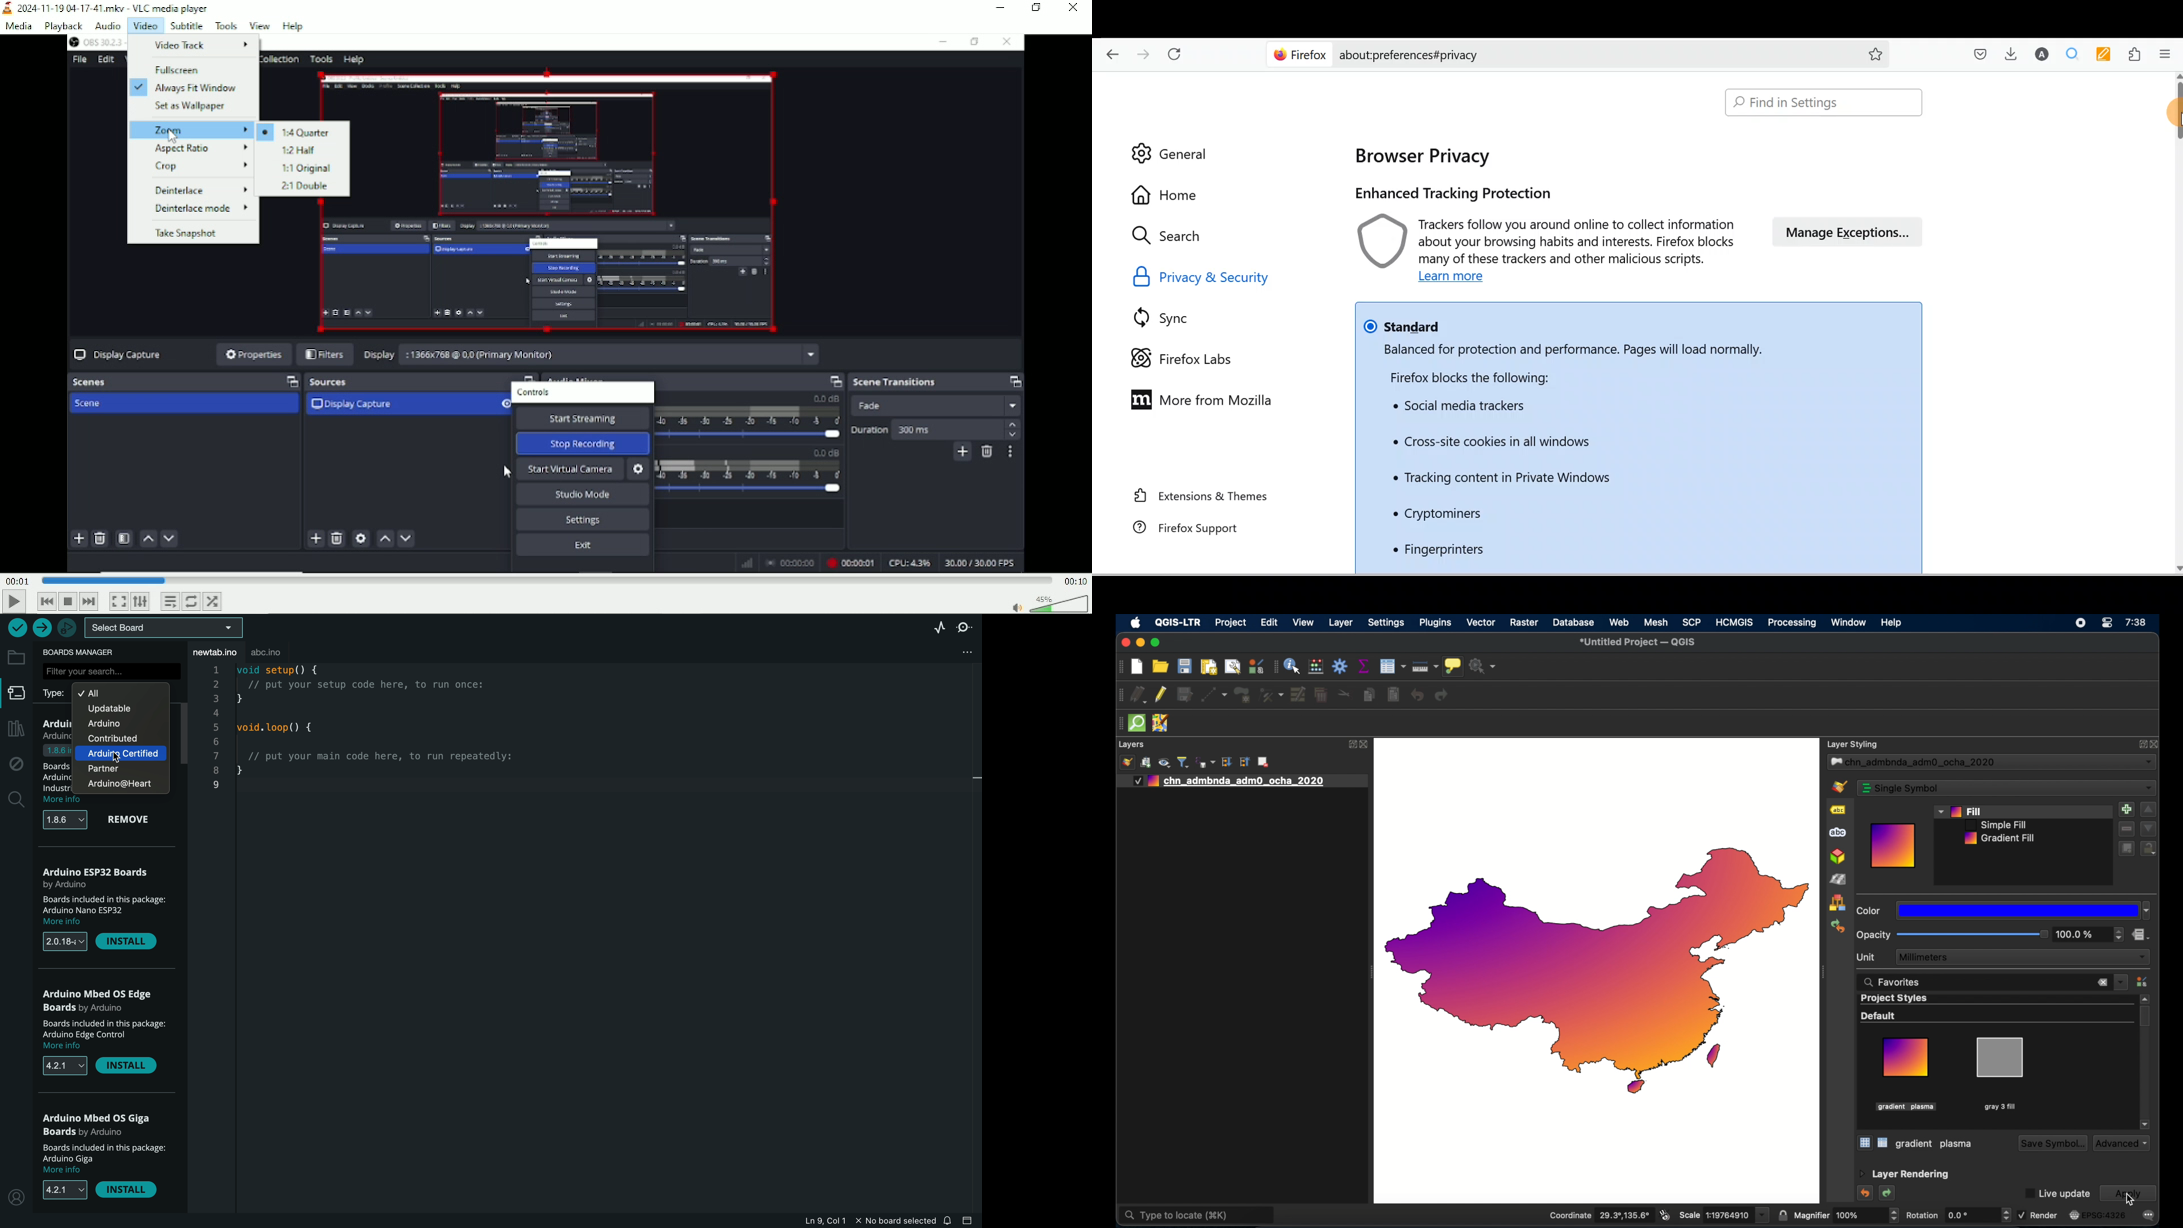 Image resolution: width=2184 pixels, height=1232 pixels. Describe the element at coordinates (1205, 528) in the screenshot. I see `Firefox support` at that location.